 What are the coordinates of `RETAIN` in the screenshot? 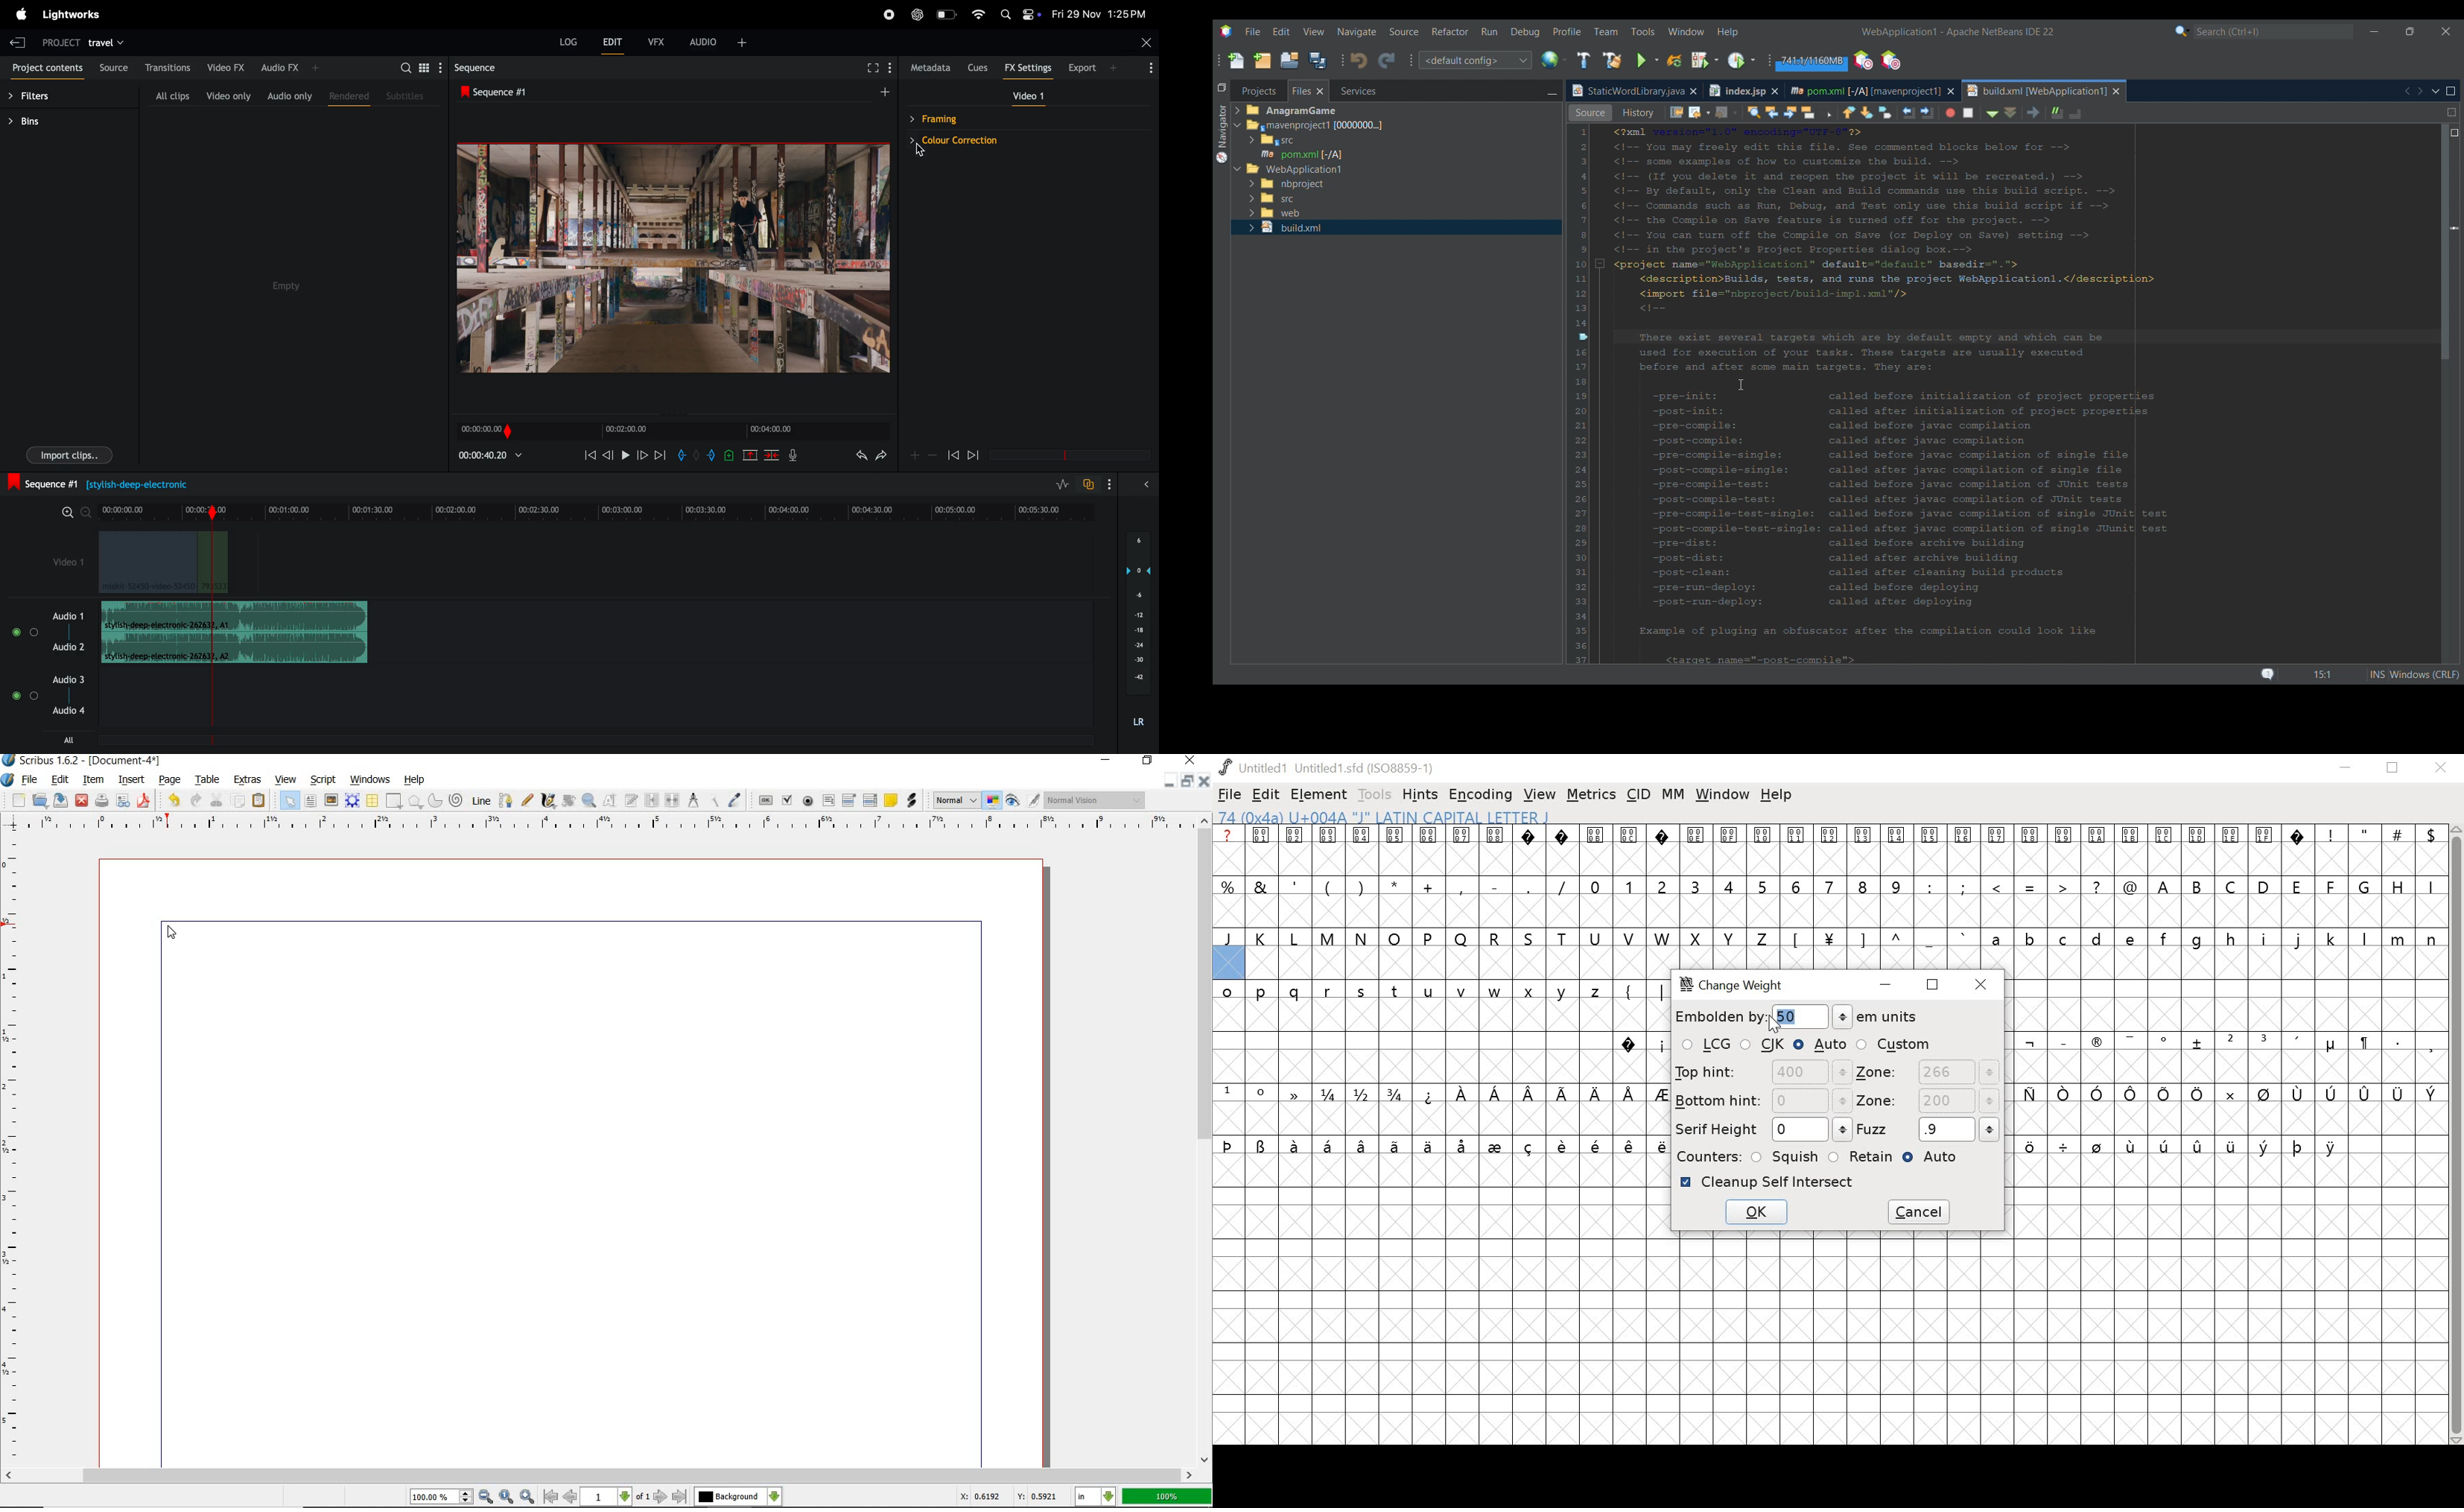 It's located at (1860, 1157).